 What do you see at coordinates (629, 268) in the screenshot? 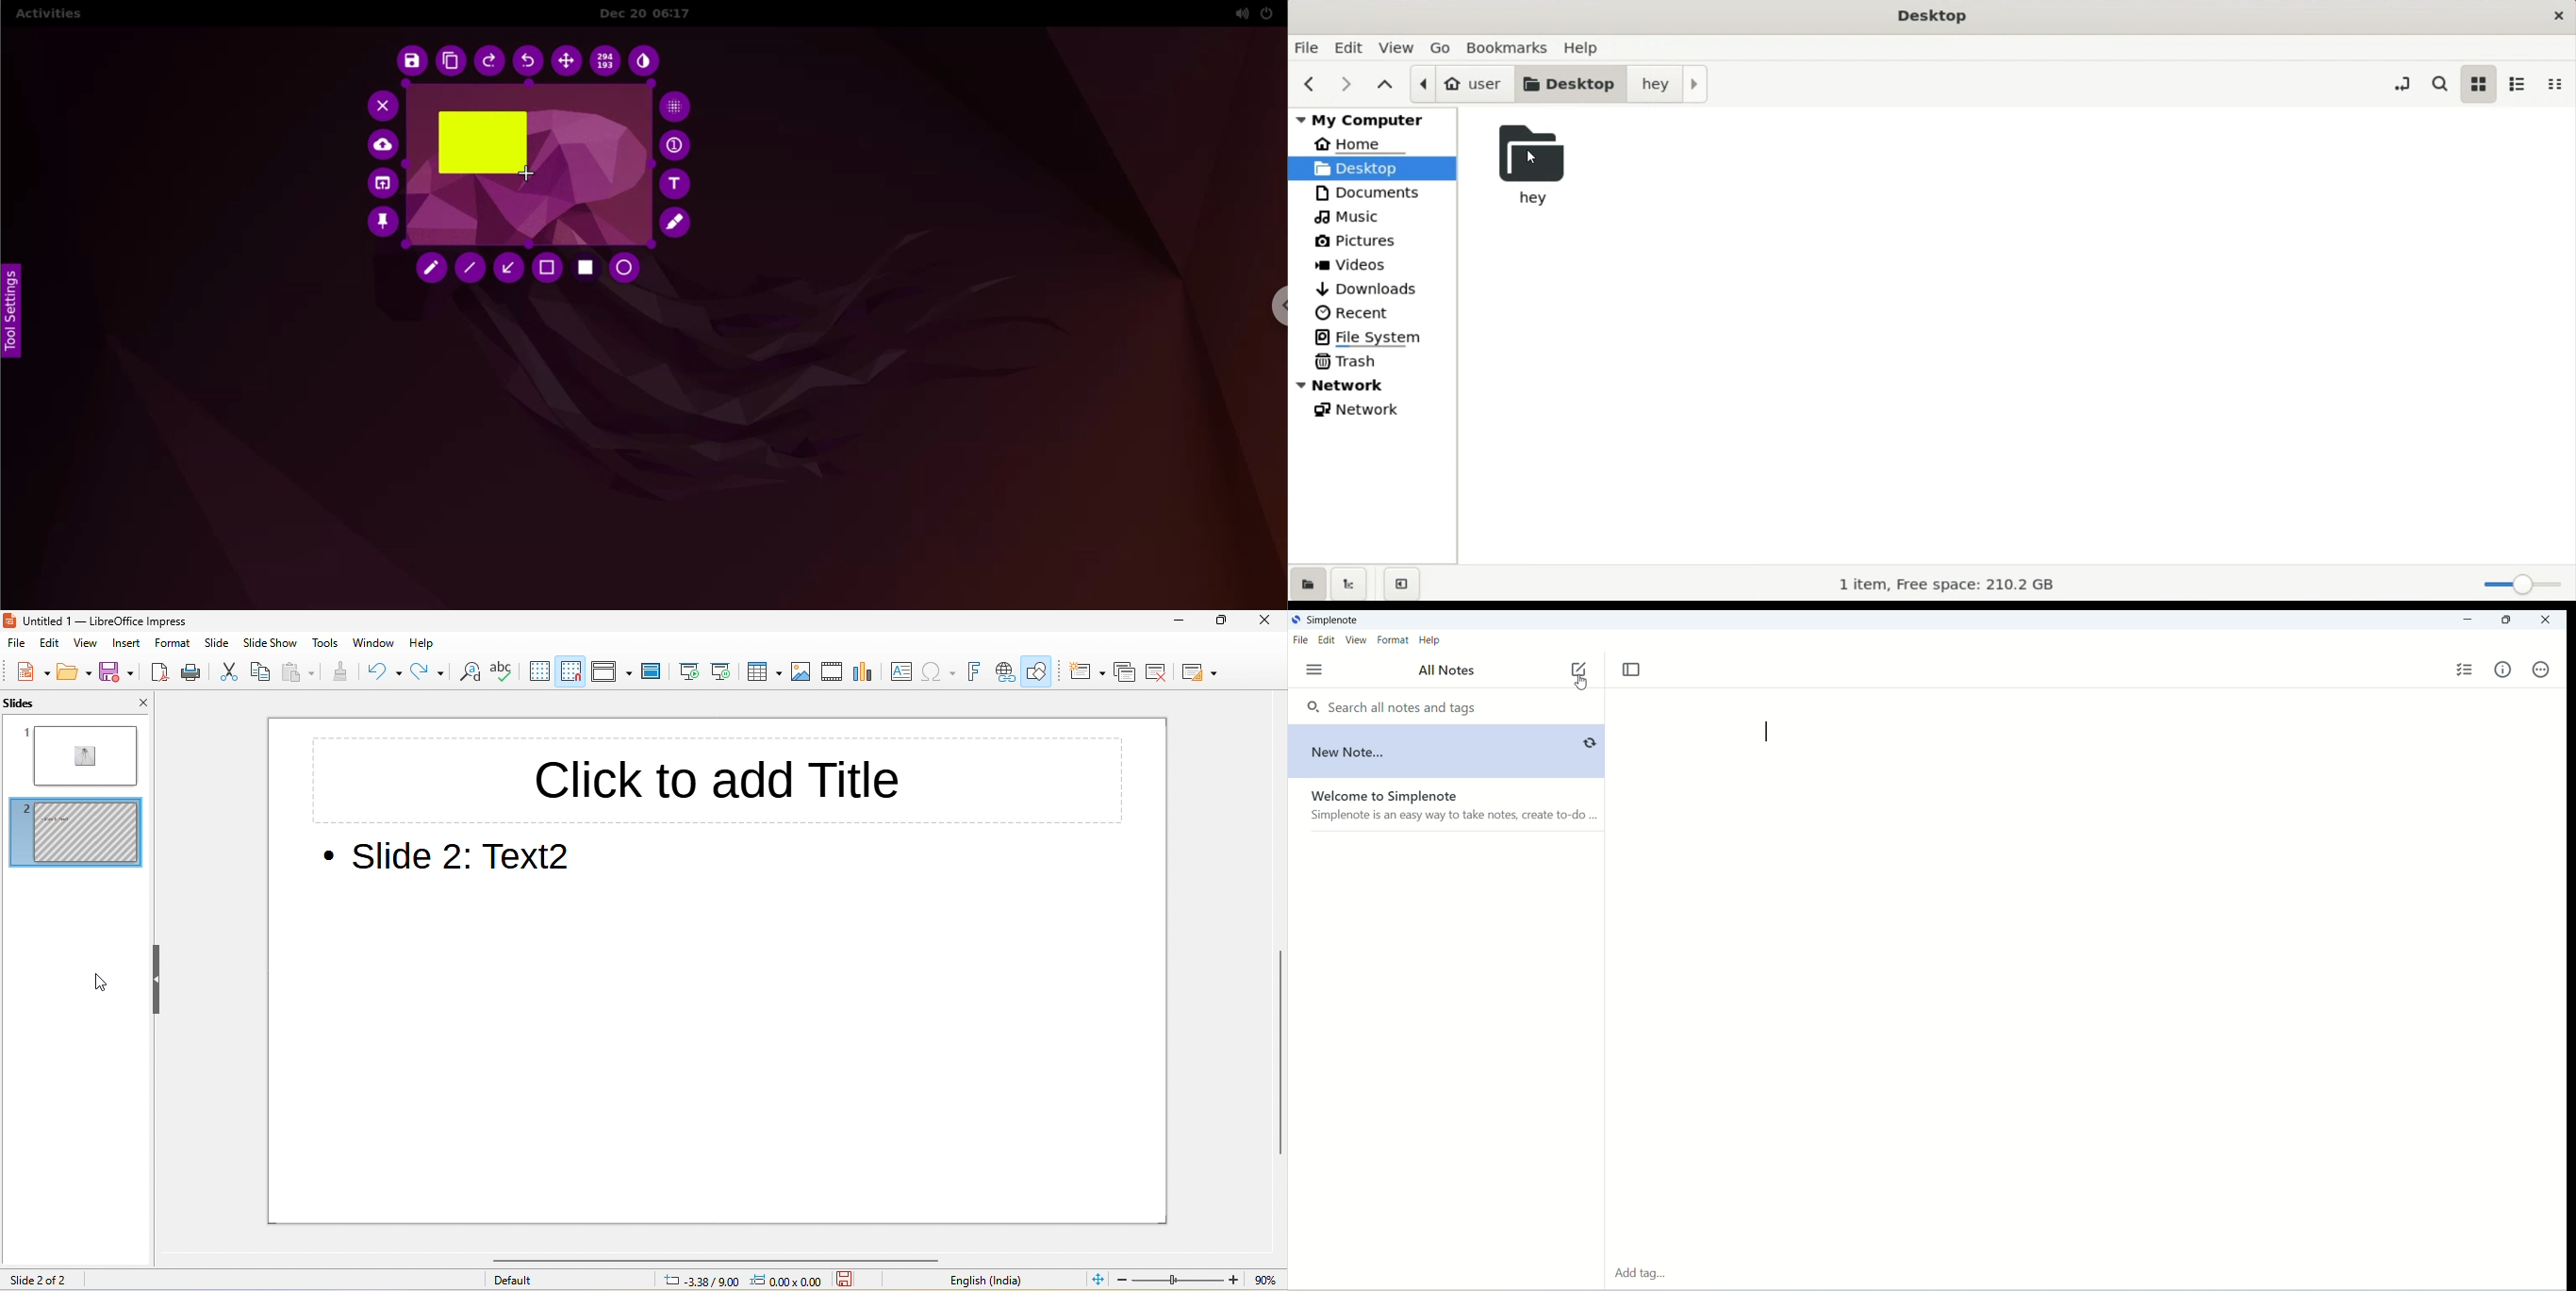
I see `circle tool` at bounding box center [629, 268].